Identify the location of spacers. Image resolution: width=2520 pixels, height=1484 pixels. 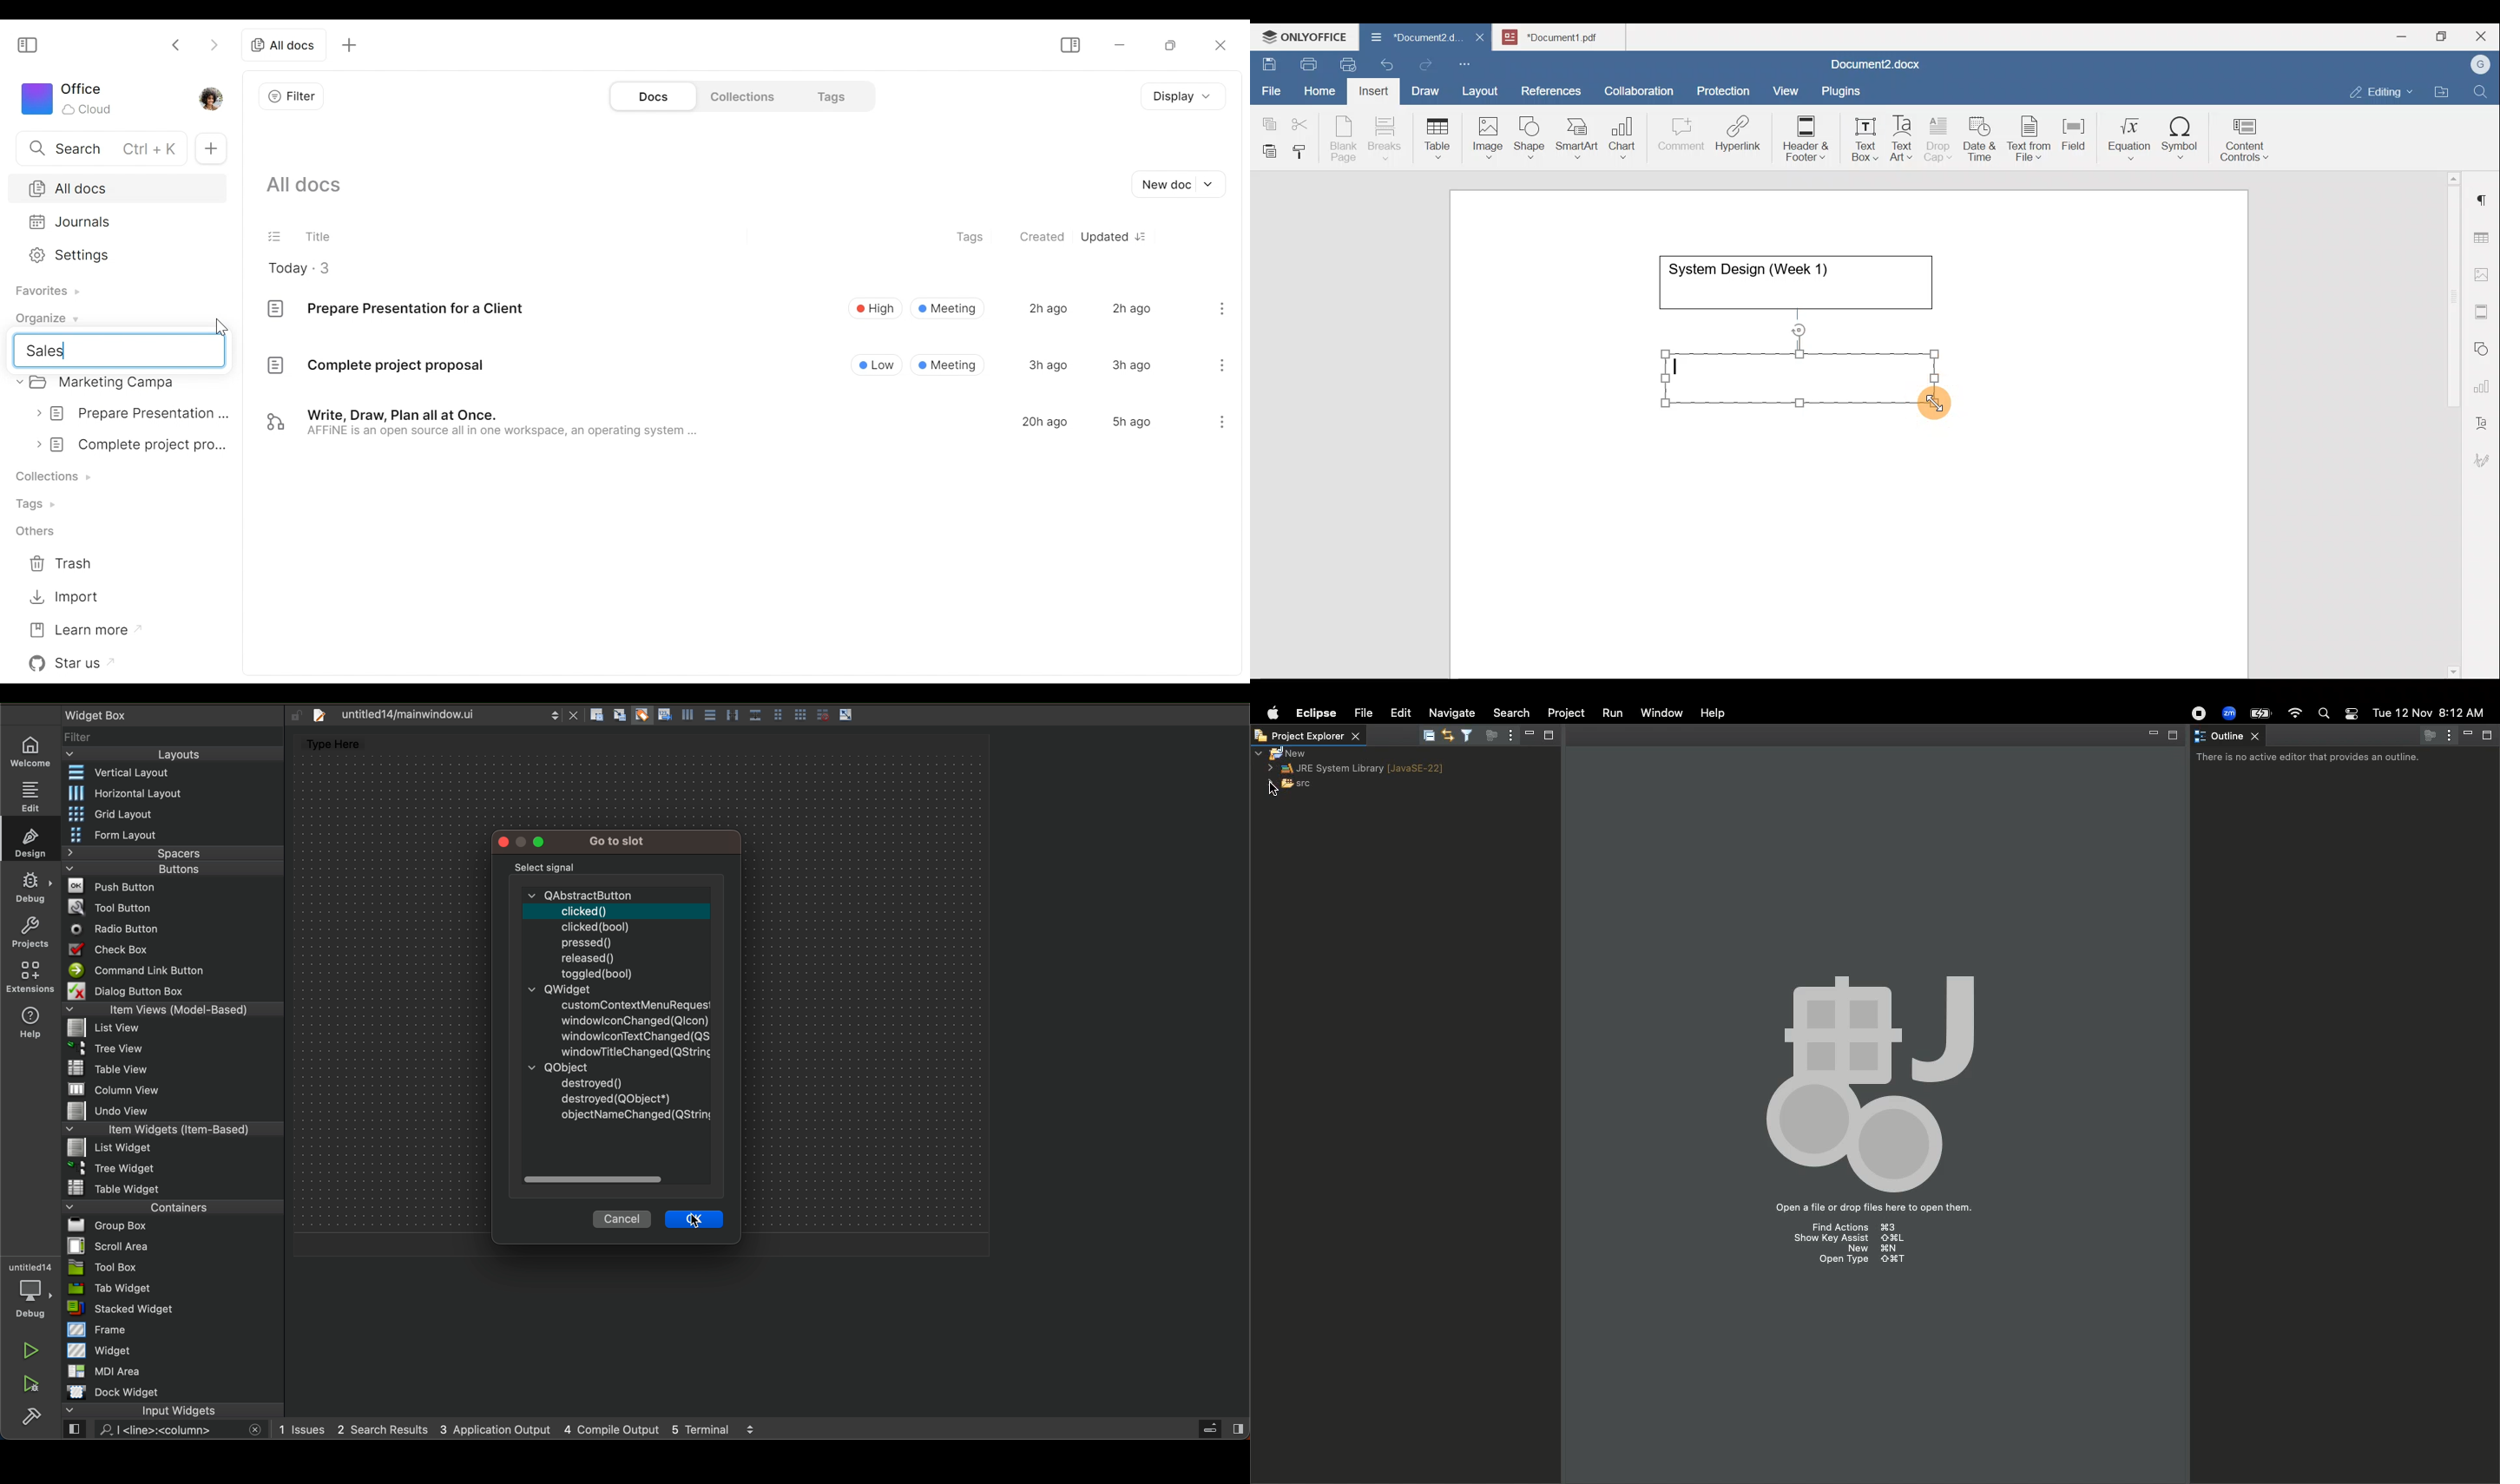
(175, 854).